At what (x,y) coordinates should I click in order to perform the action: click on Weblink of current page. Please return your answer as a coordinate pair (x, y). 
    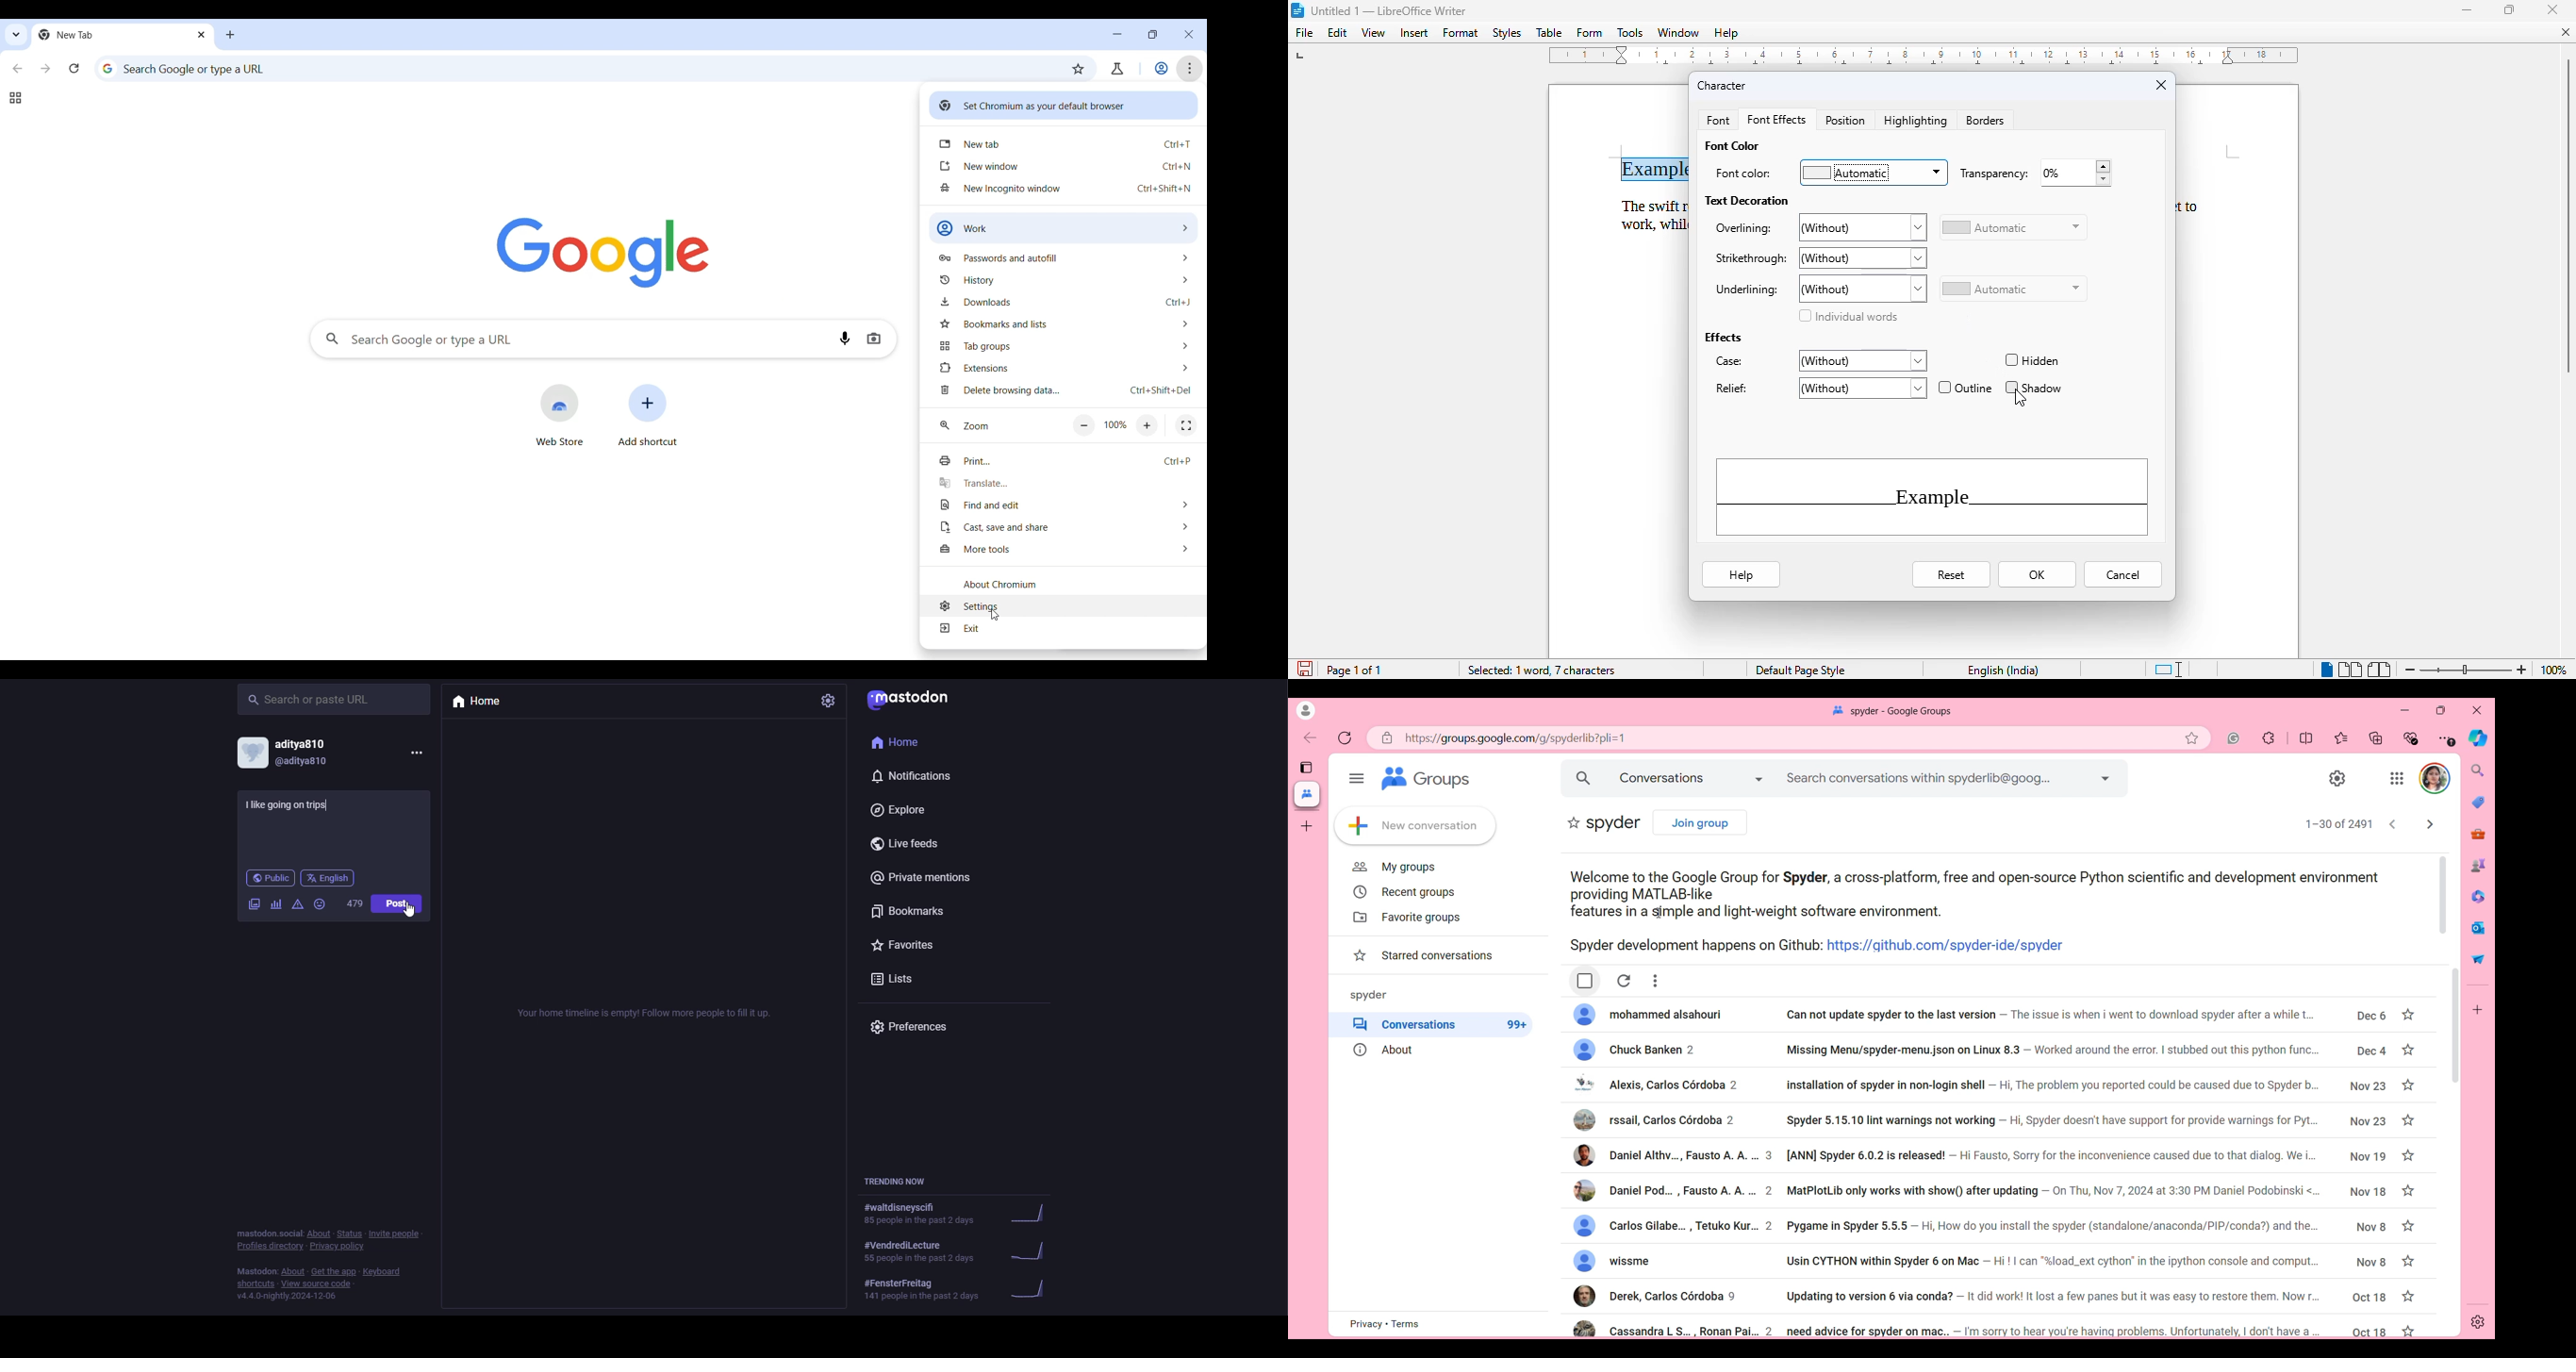
    Looking at the image, I should click on (1753, 738).